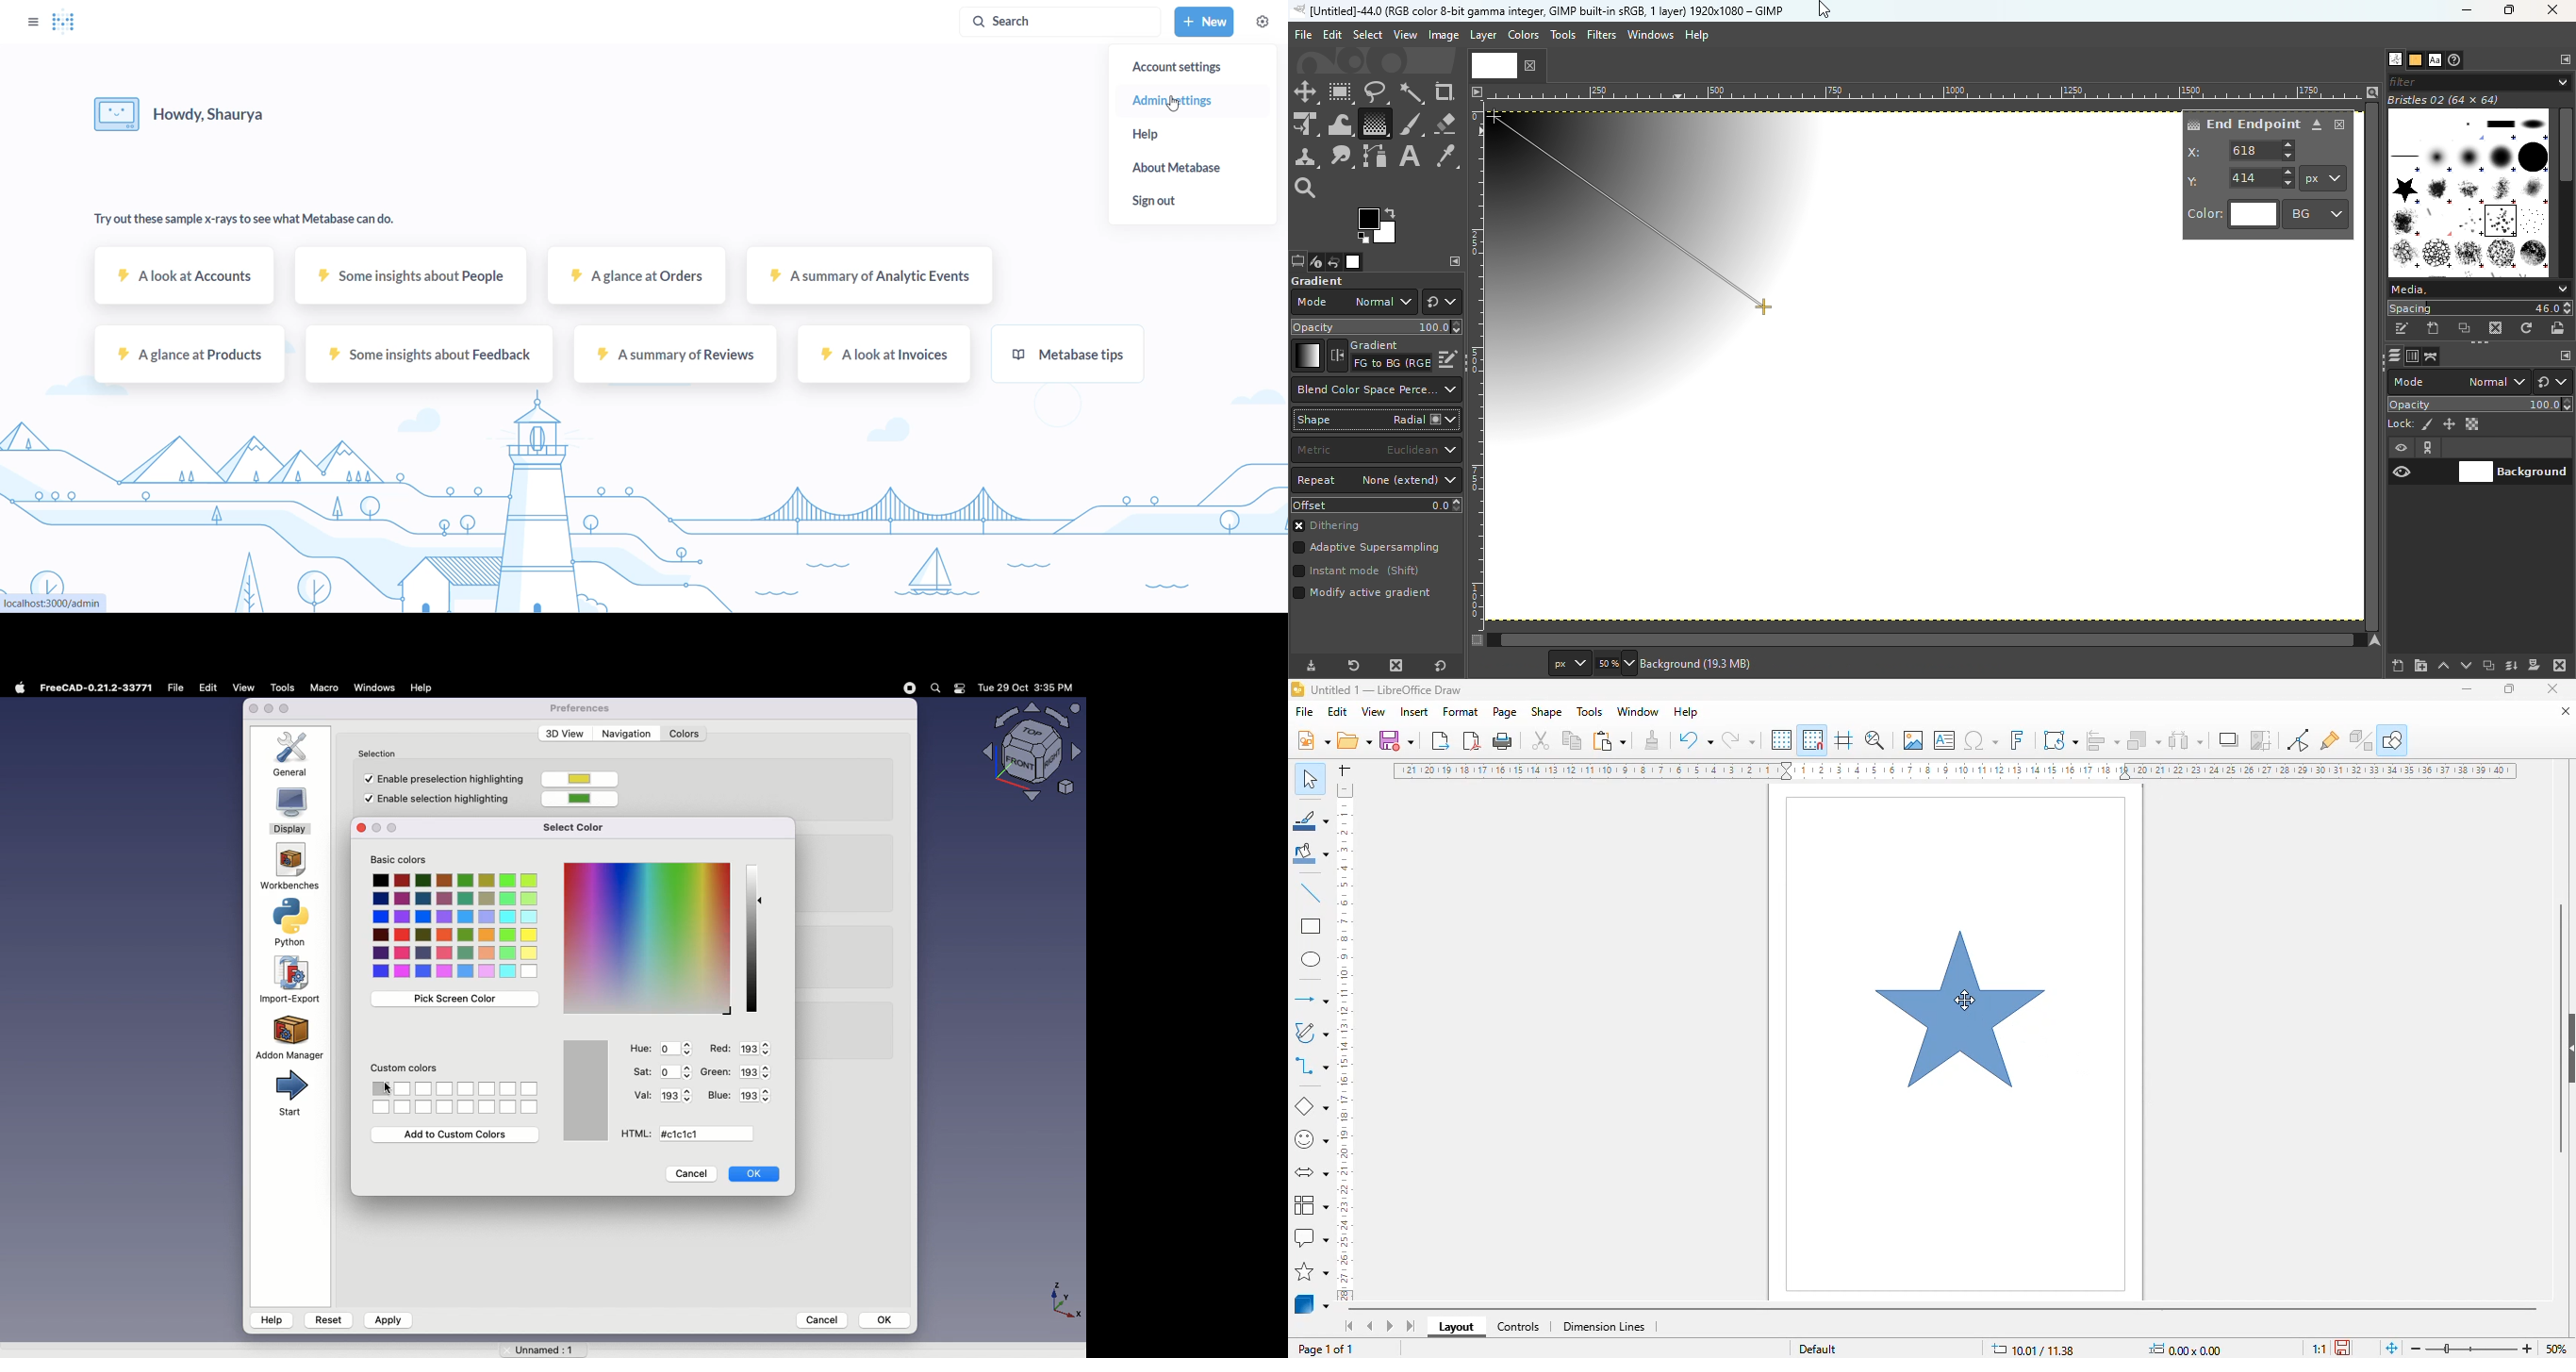 This screenshot has height=1372, width=2576. Describe the element at coordinates (1193, 69) in the screenshot. I see `account settings` at that location.